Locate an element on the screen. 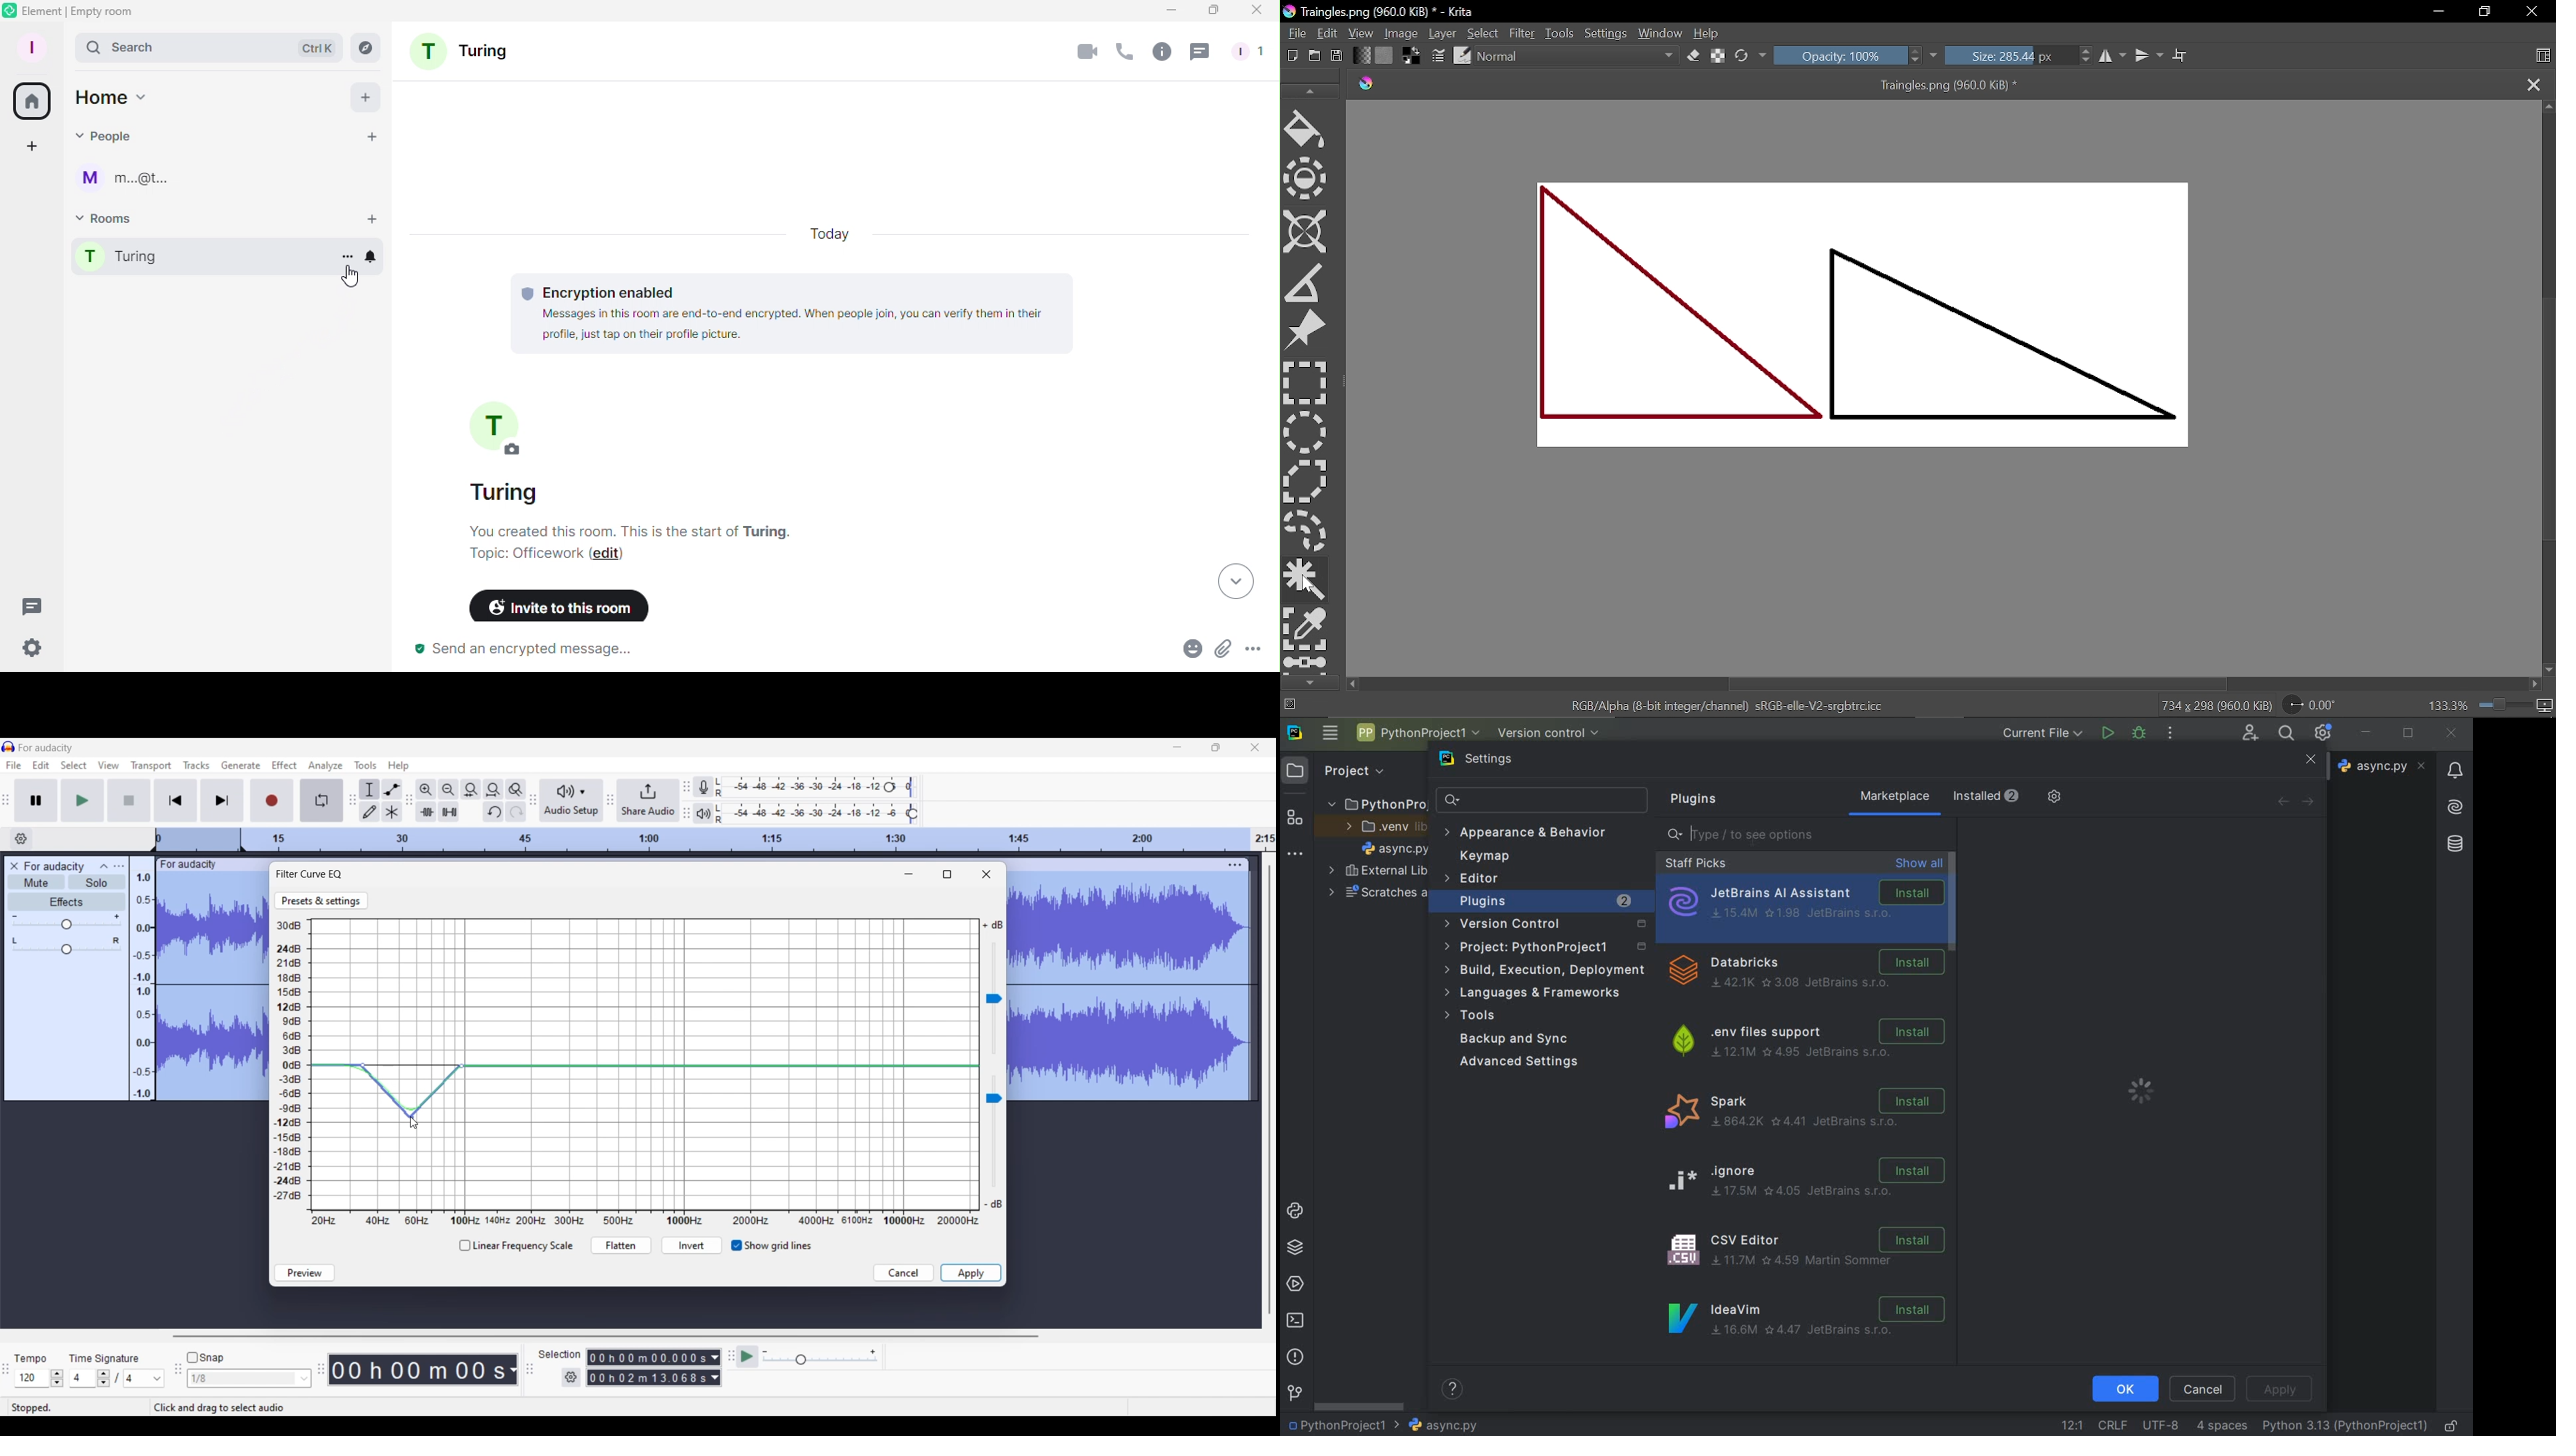  Max. playback speed is located at coordinates (873, 1352).